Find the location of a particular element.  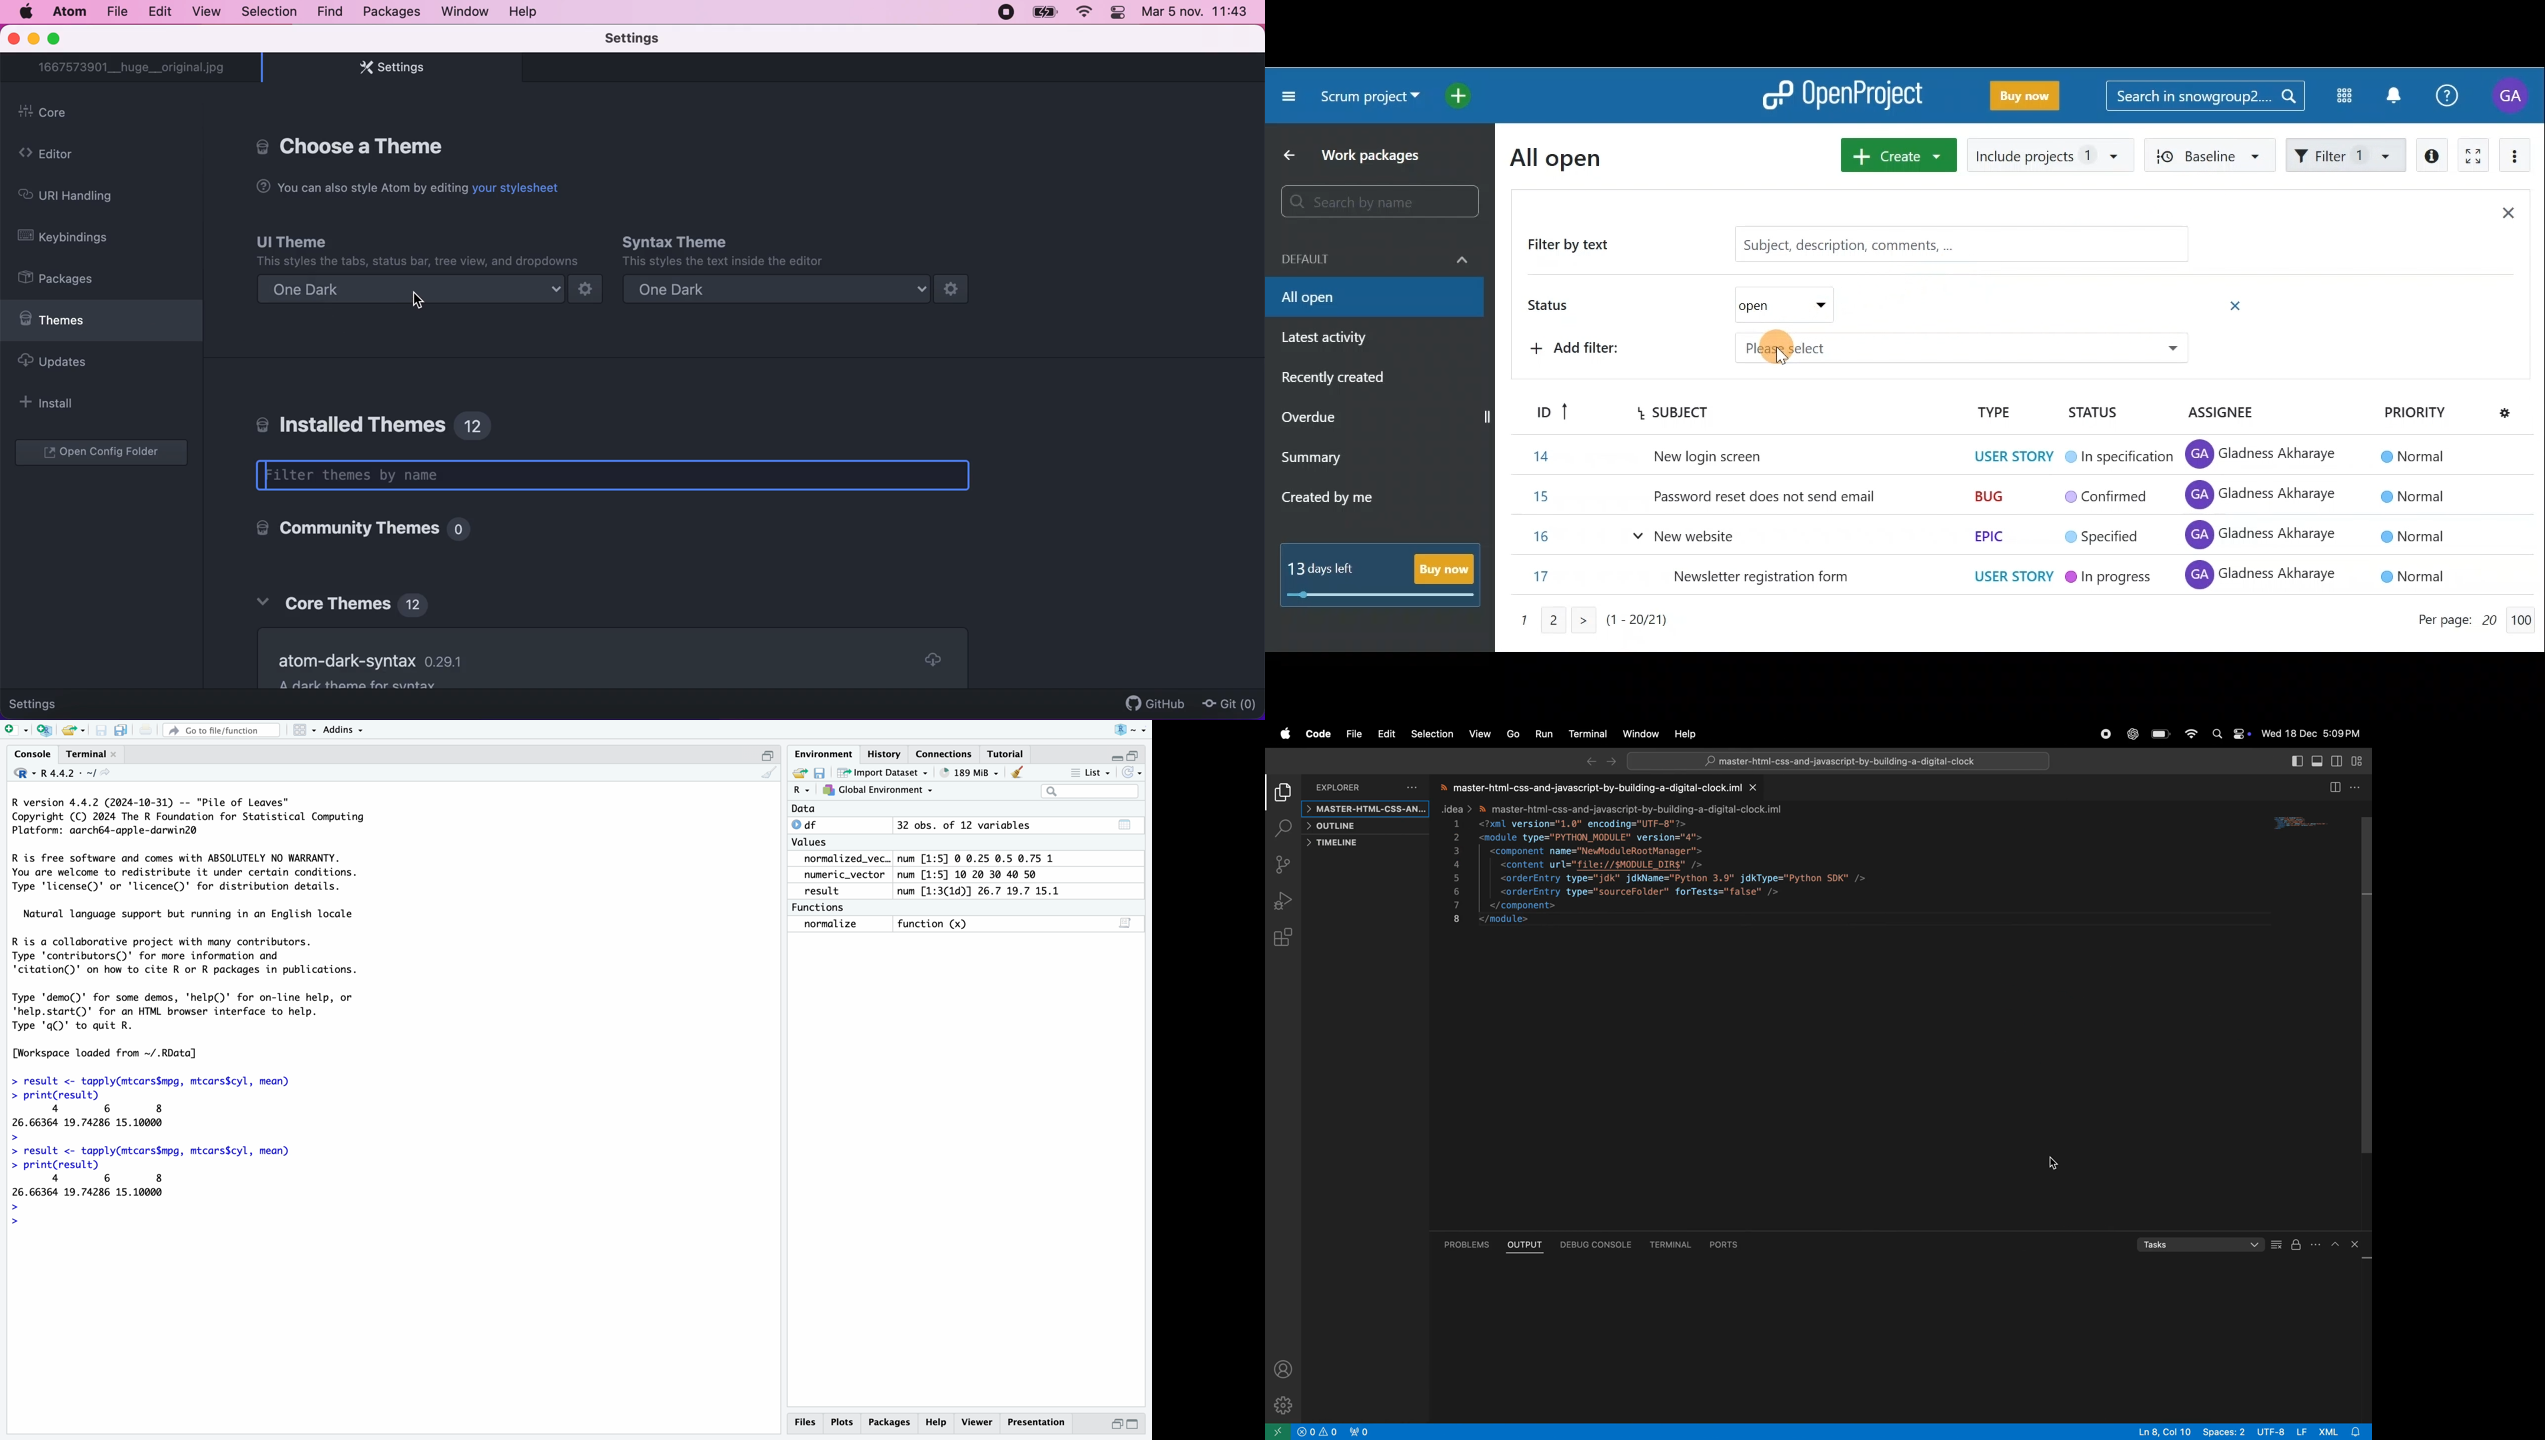

run and debug is located at coordinates (1284, 900).